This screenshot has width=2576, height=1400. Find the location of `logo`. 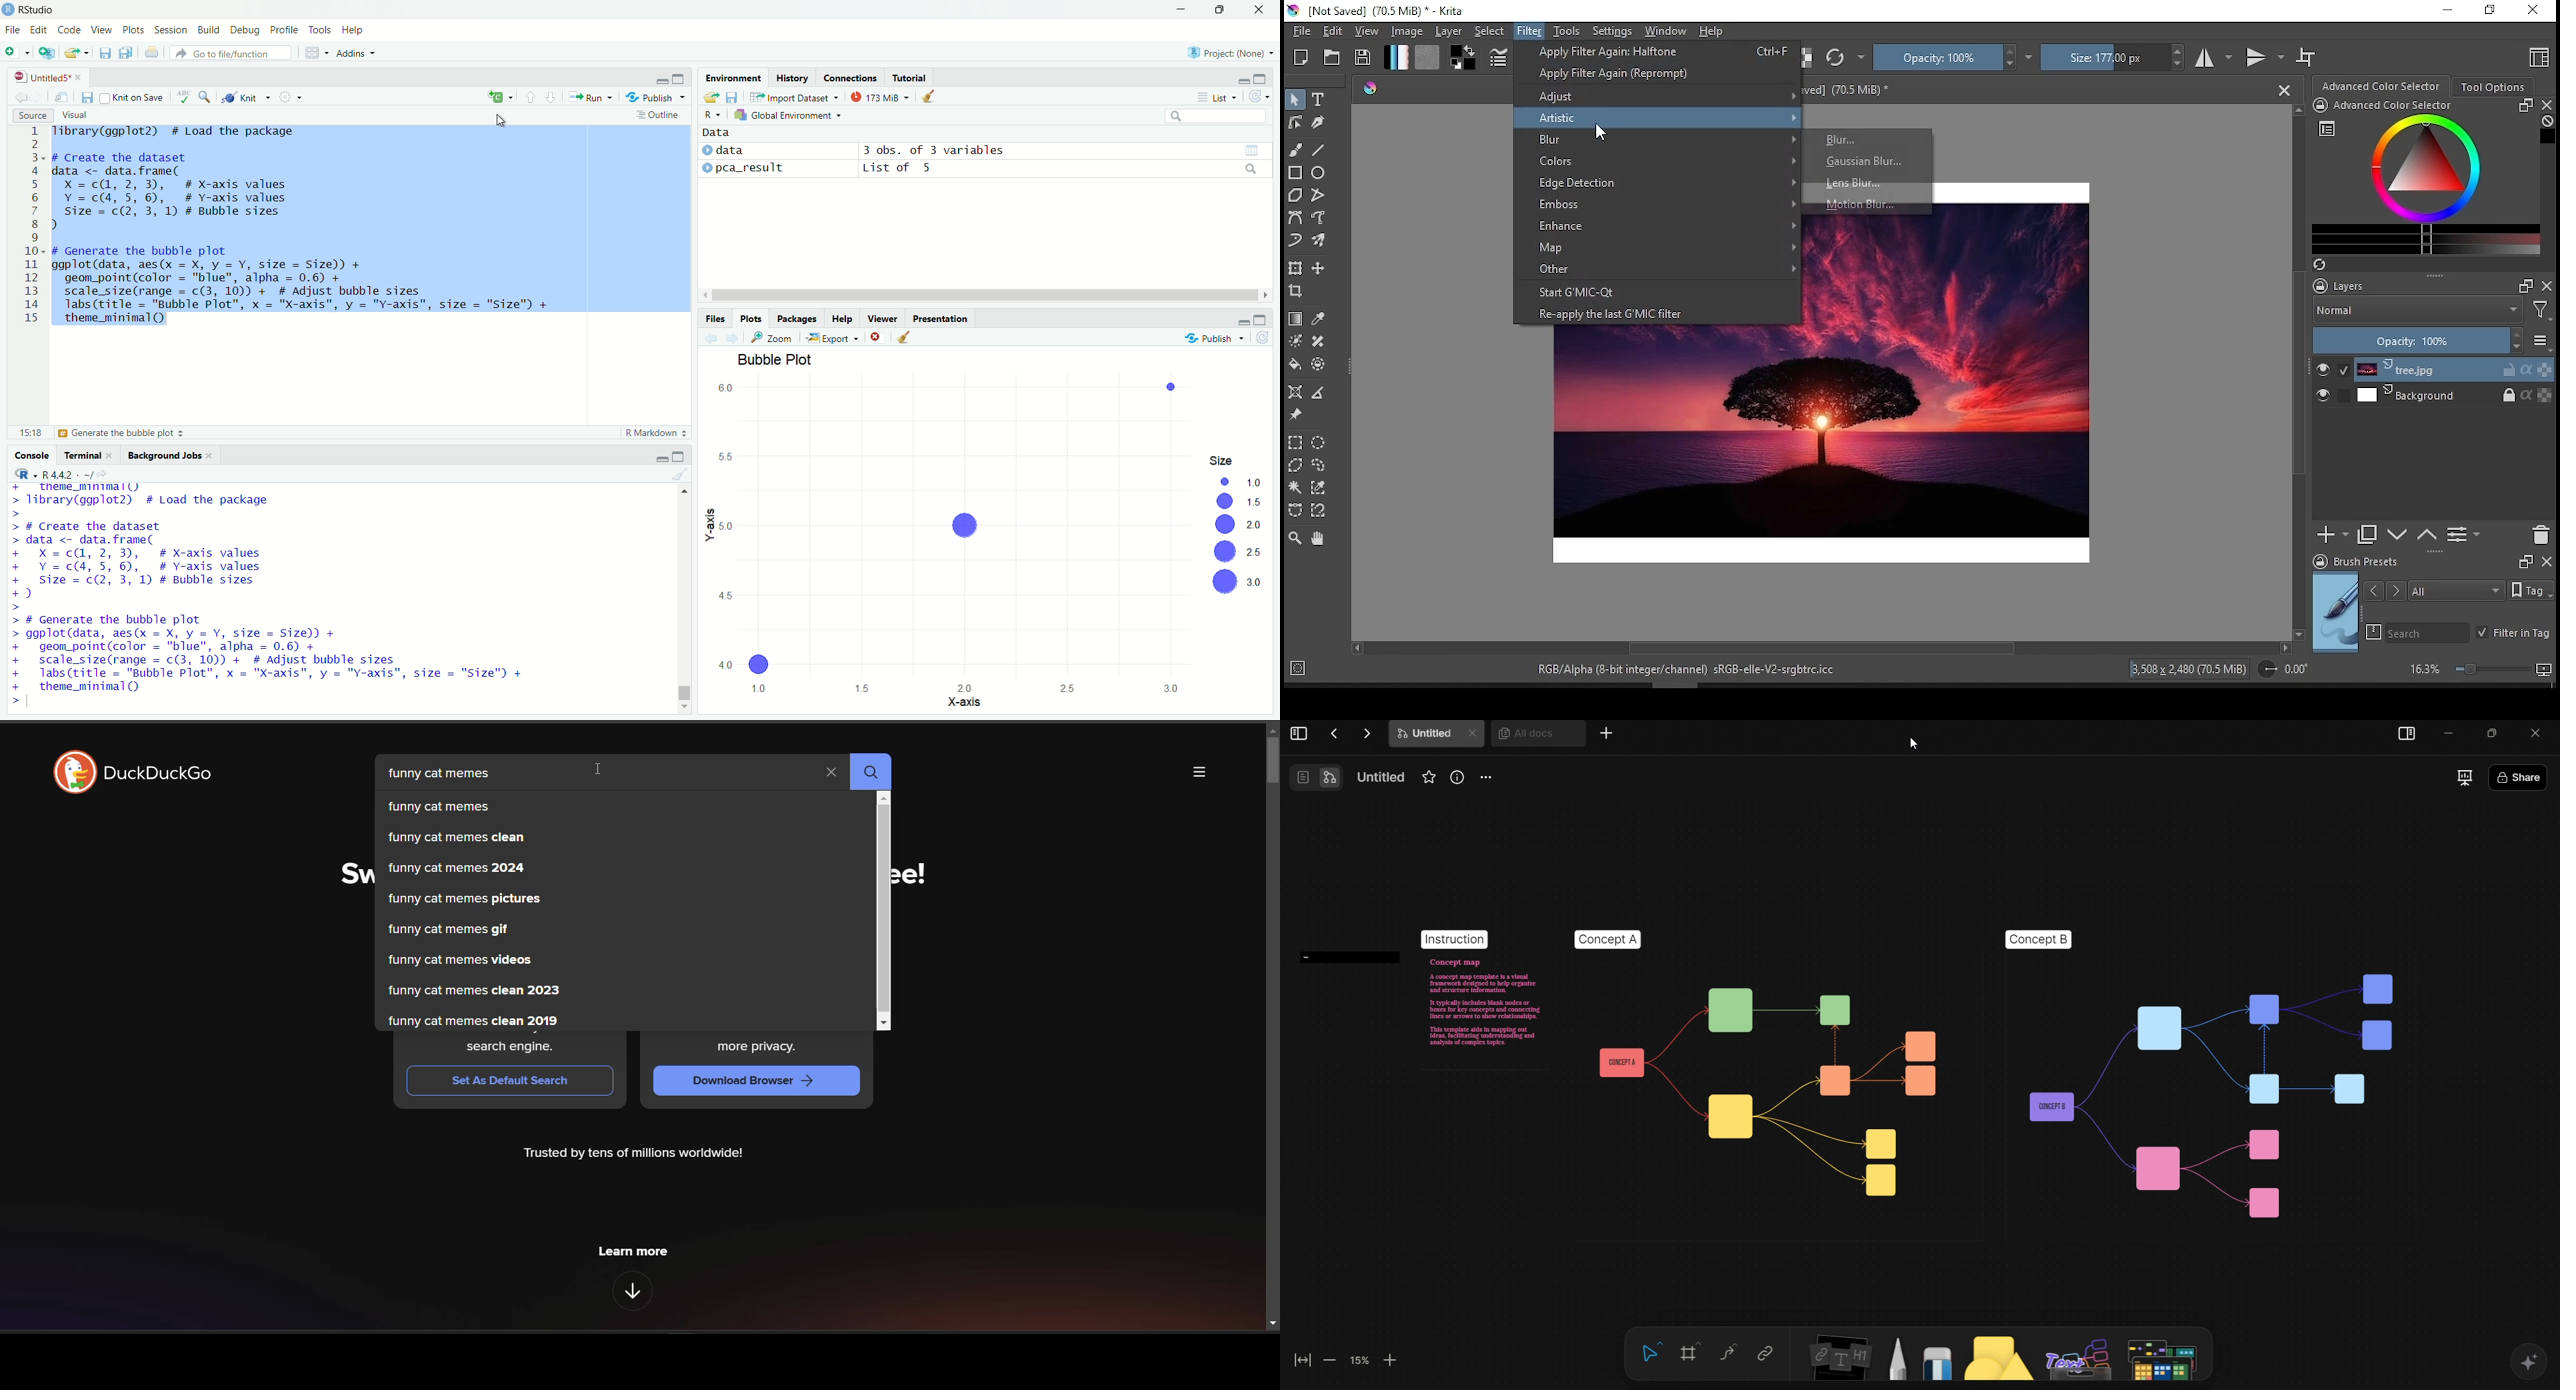

logo is located at coordinates (9, 10).